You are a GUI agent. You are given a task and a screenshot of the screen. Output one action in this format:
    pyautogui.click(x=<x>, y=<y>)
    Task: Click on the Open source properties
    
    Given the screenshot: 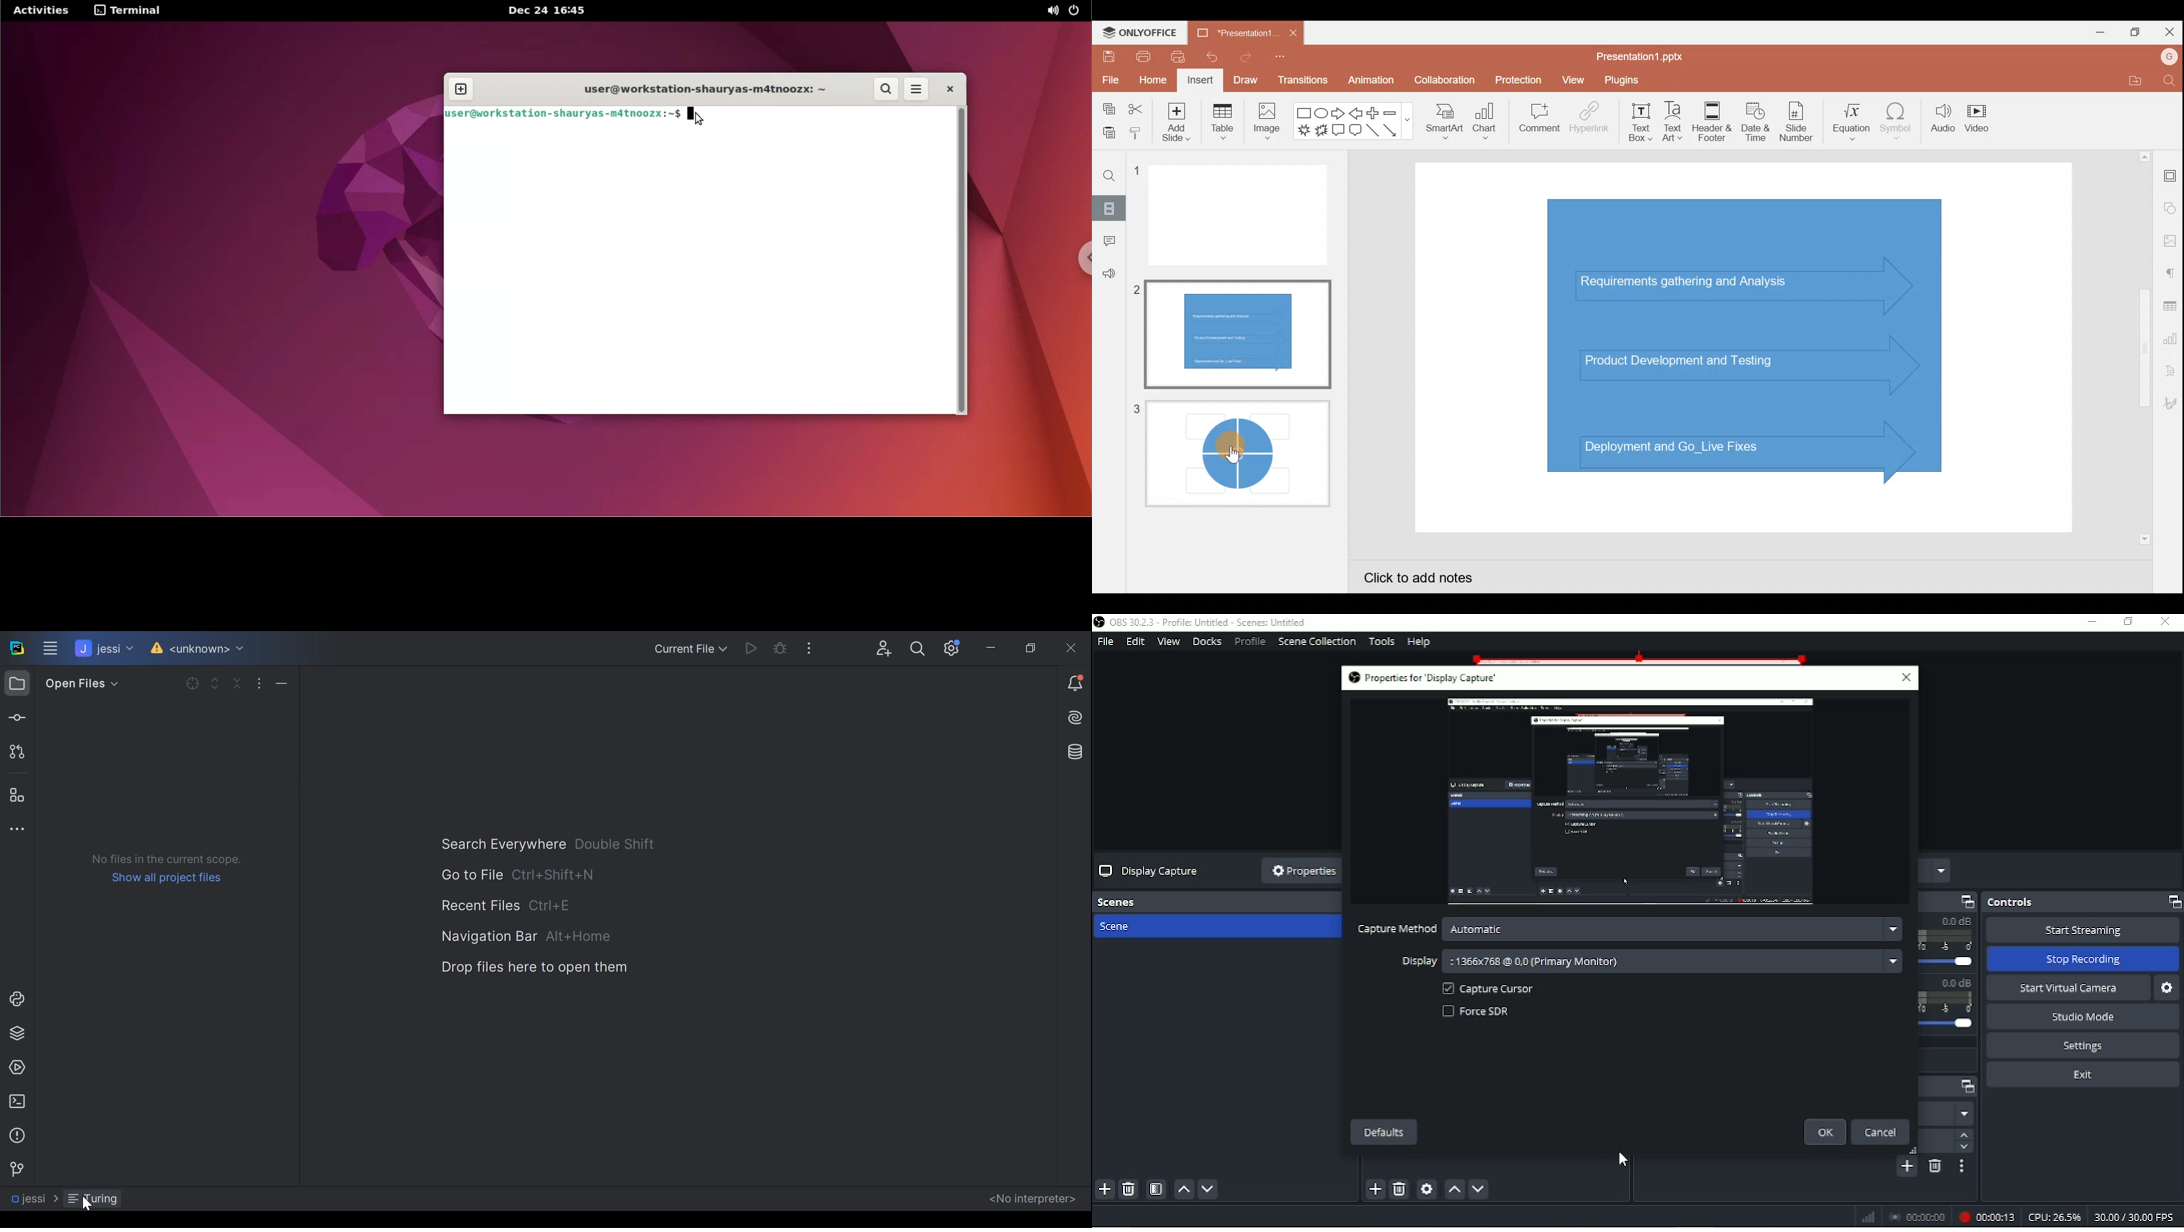 What is the action you would take?
    pyautogui.click(x=1427, y=1189)
    